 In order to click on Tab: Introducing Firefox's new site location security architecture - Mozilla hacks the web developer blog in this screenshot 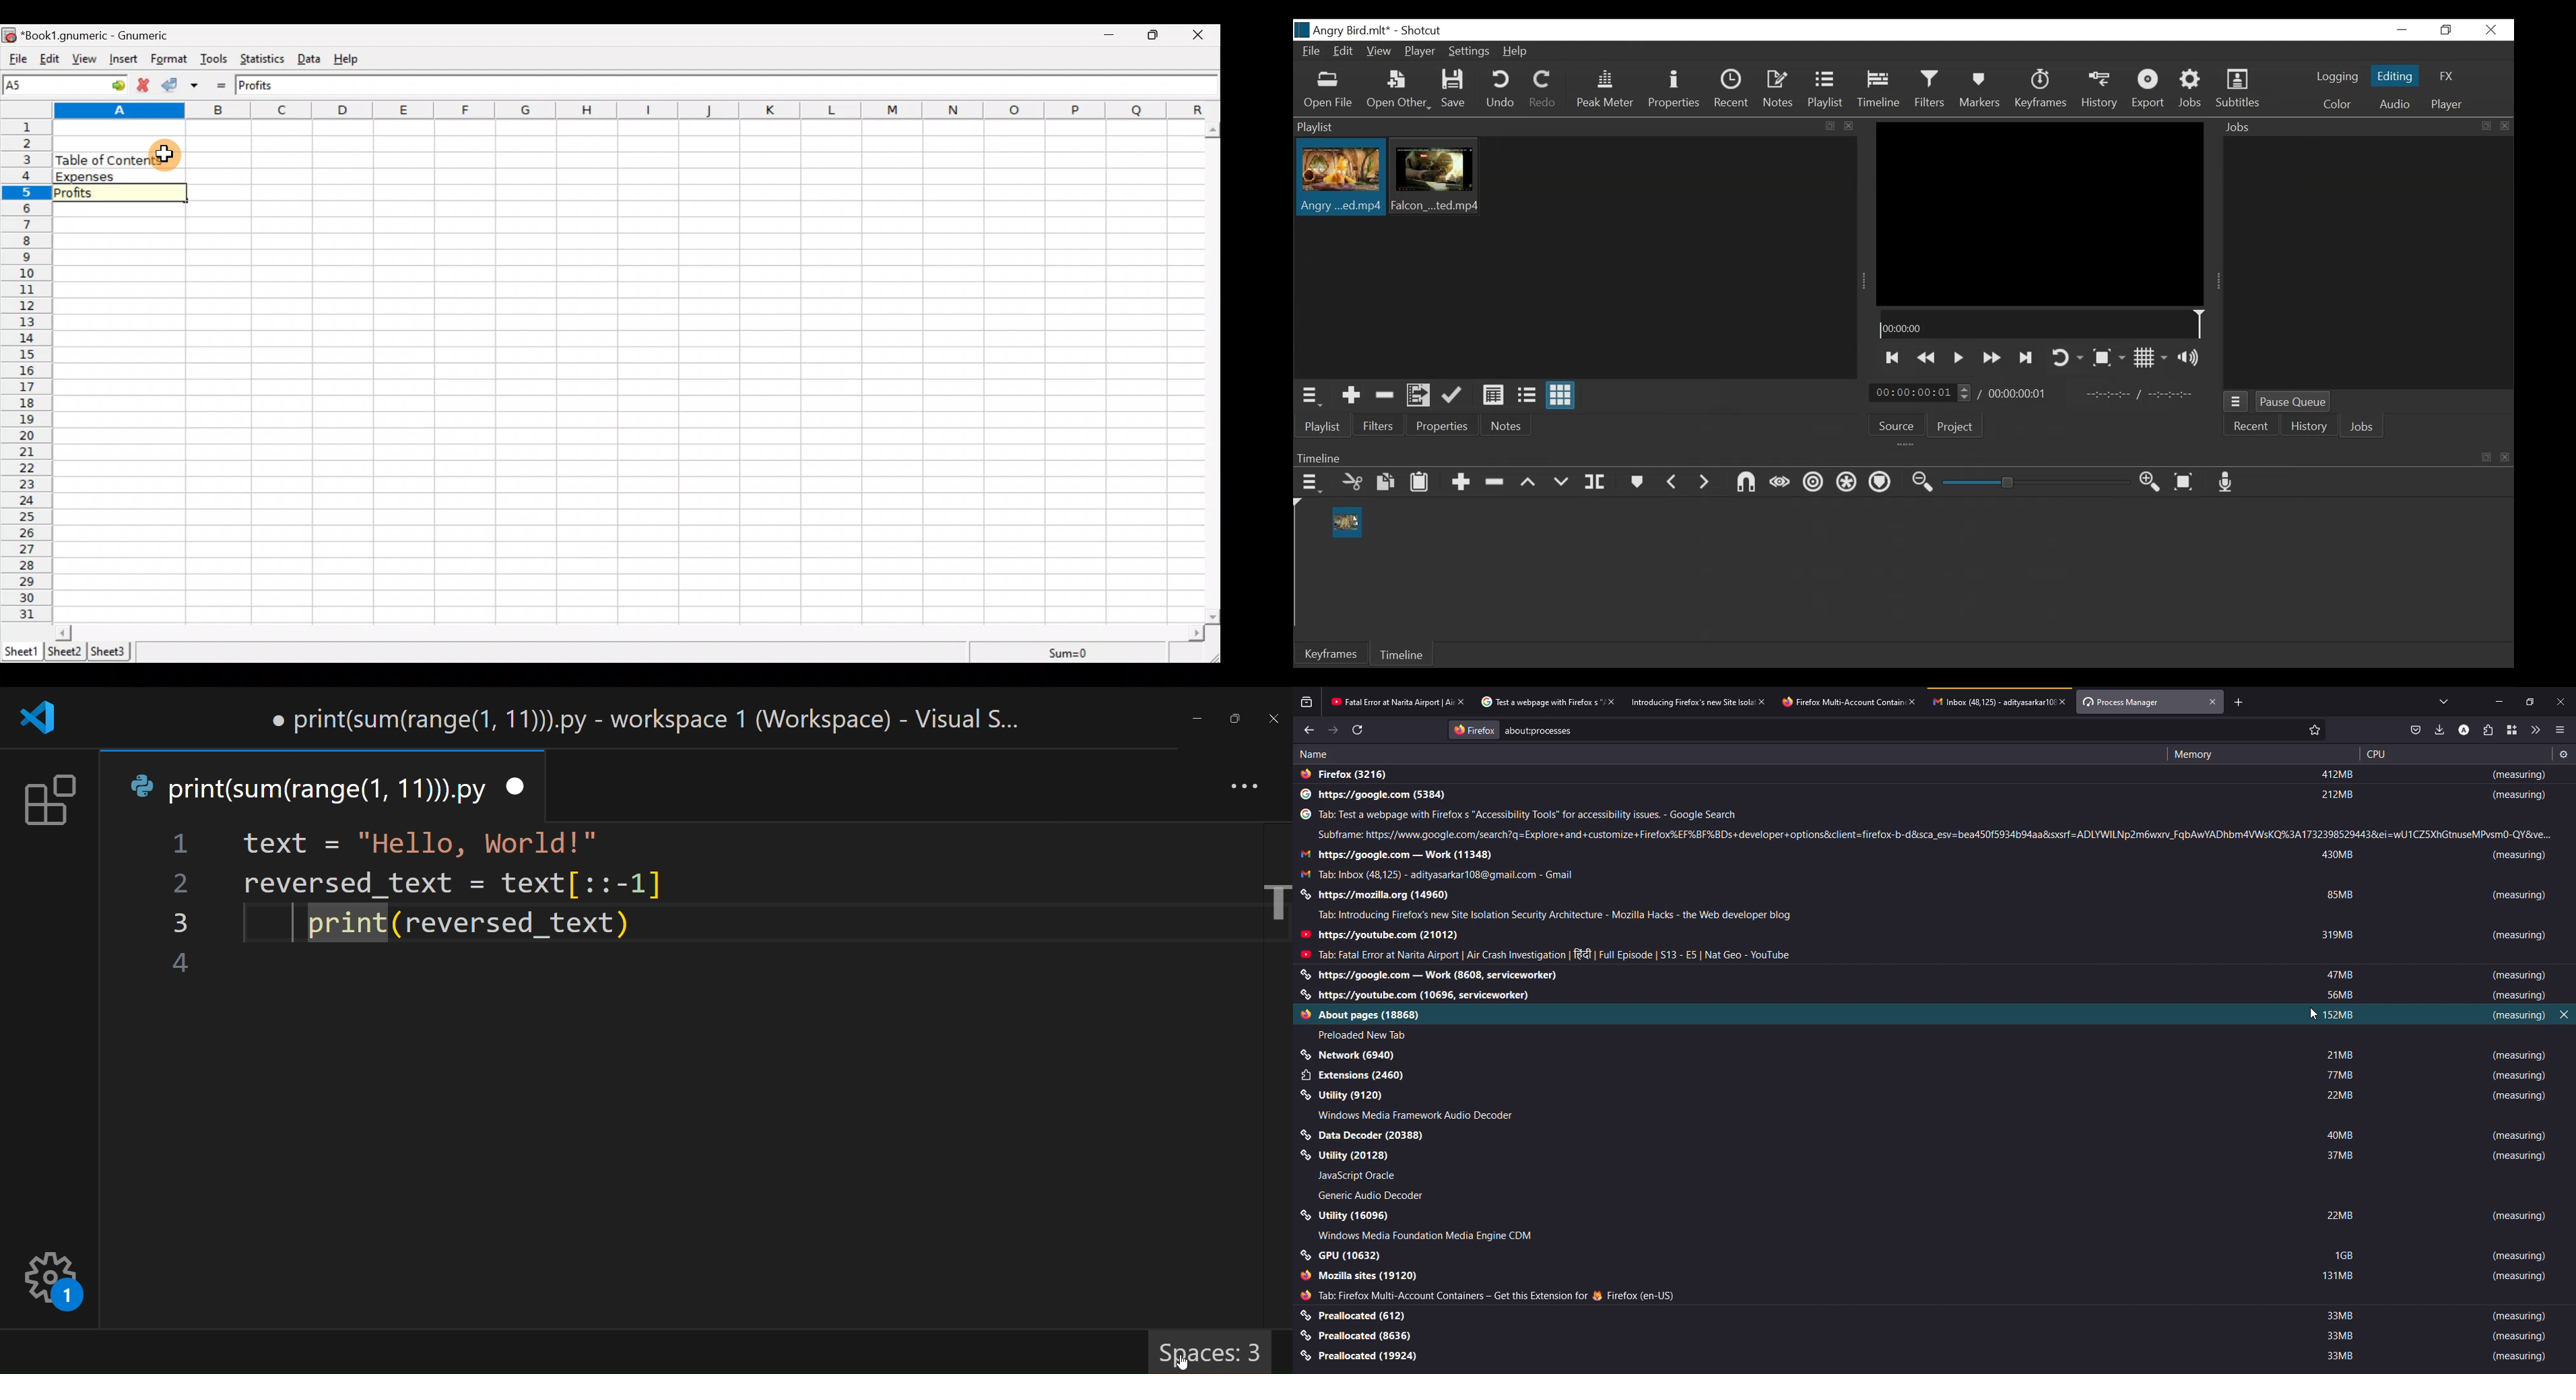, I will do `click(1553, 914)`.